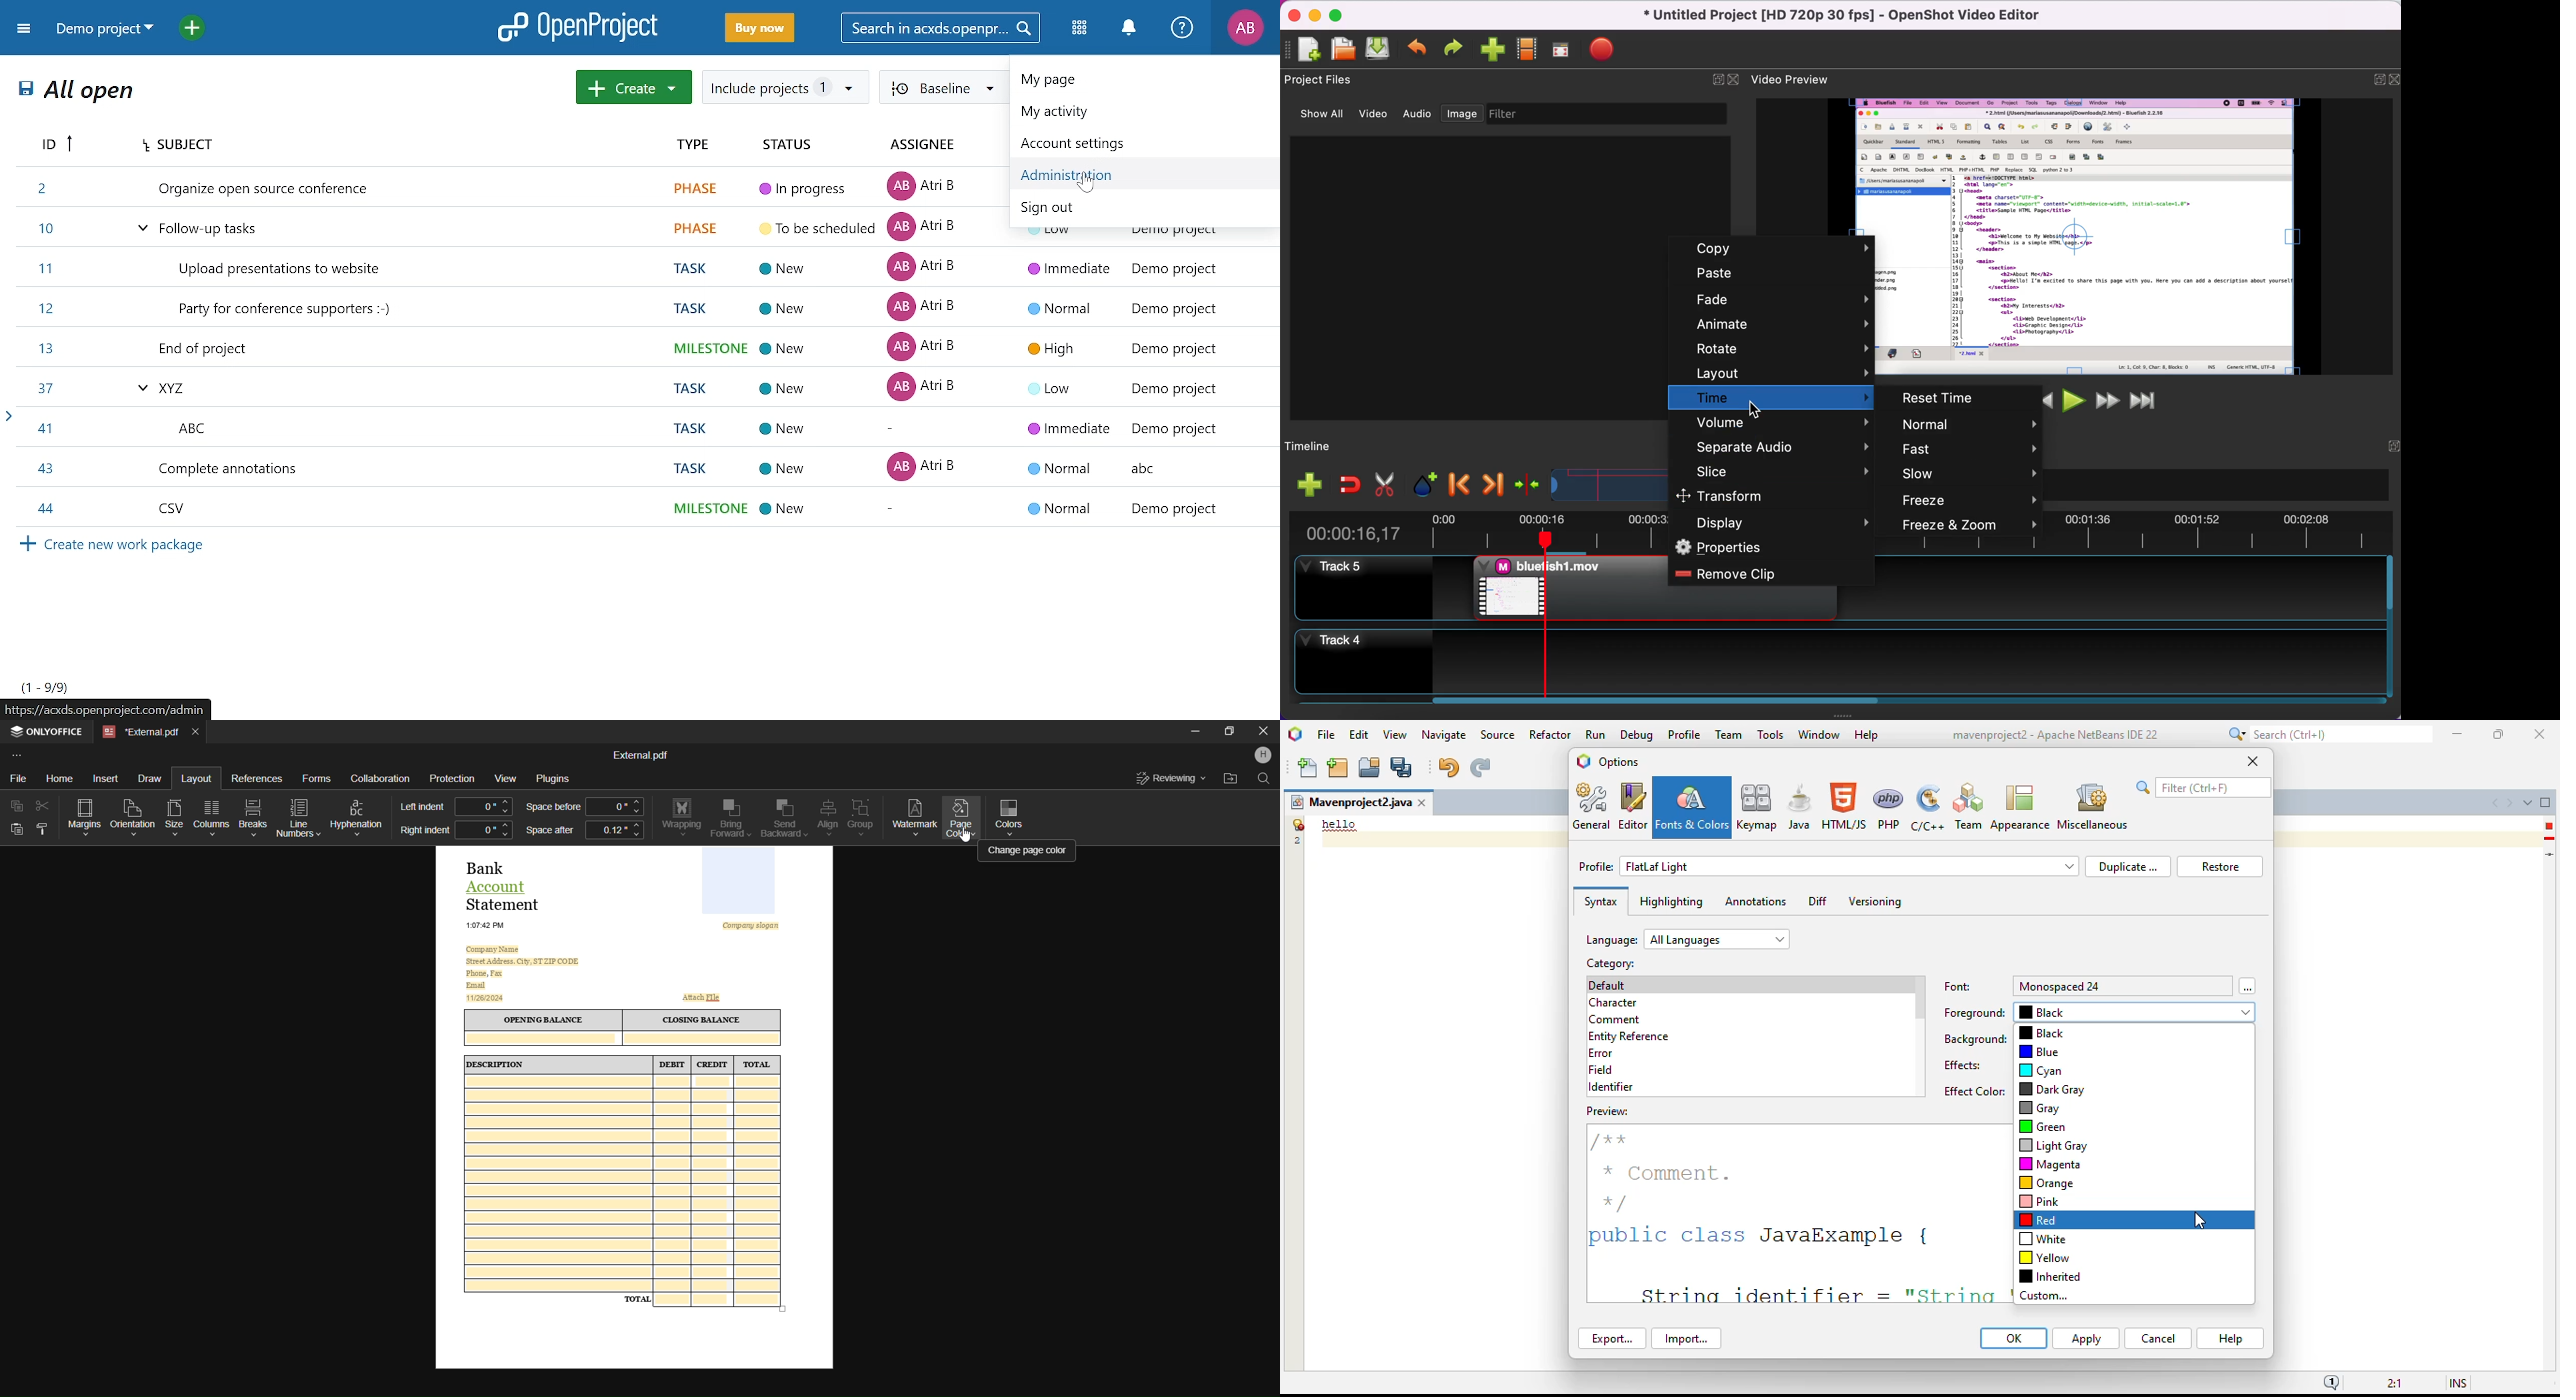  What do you see at coordinates (1611, 114) in the screenshot?
I see `filter` at bounding box center [1611, 114].